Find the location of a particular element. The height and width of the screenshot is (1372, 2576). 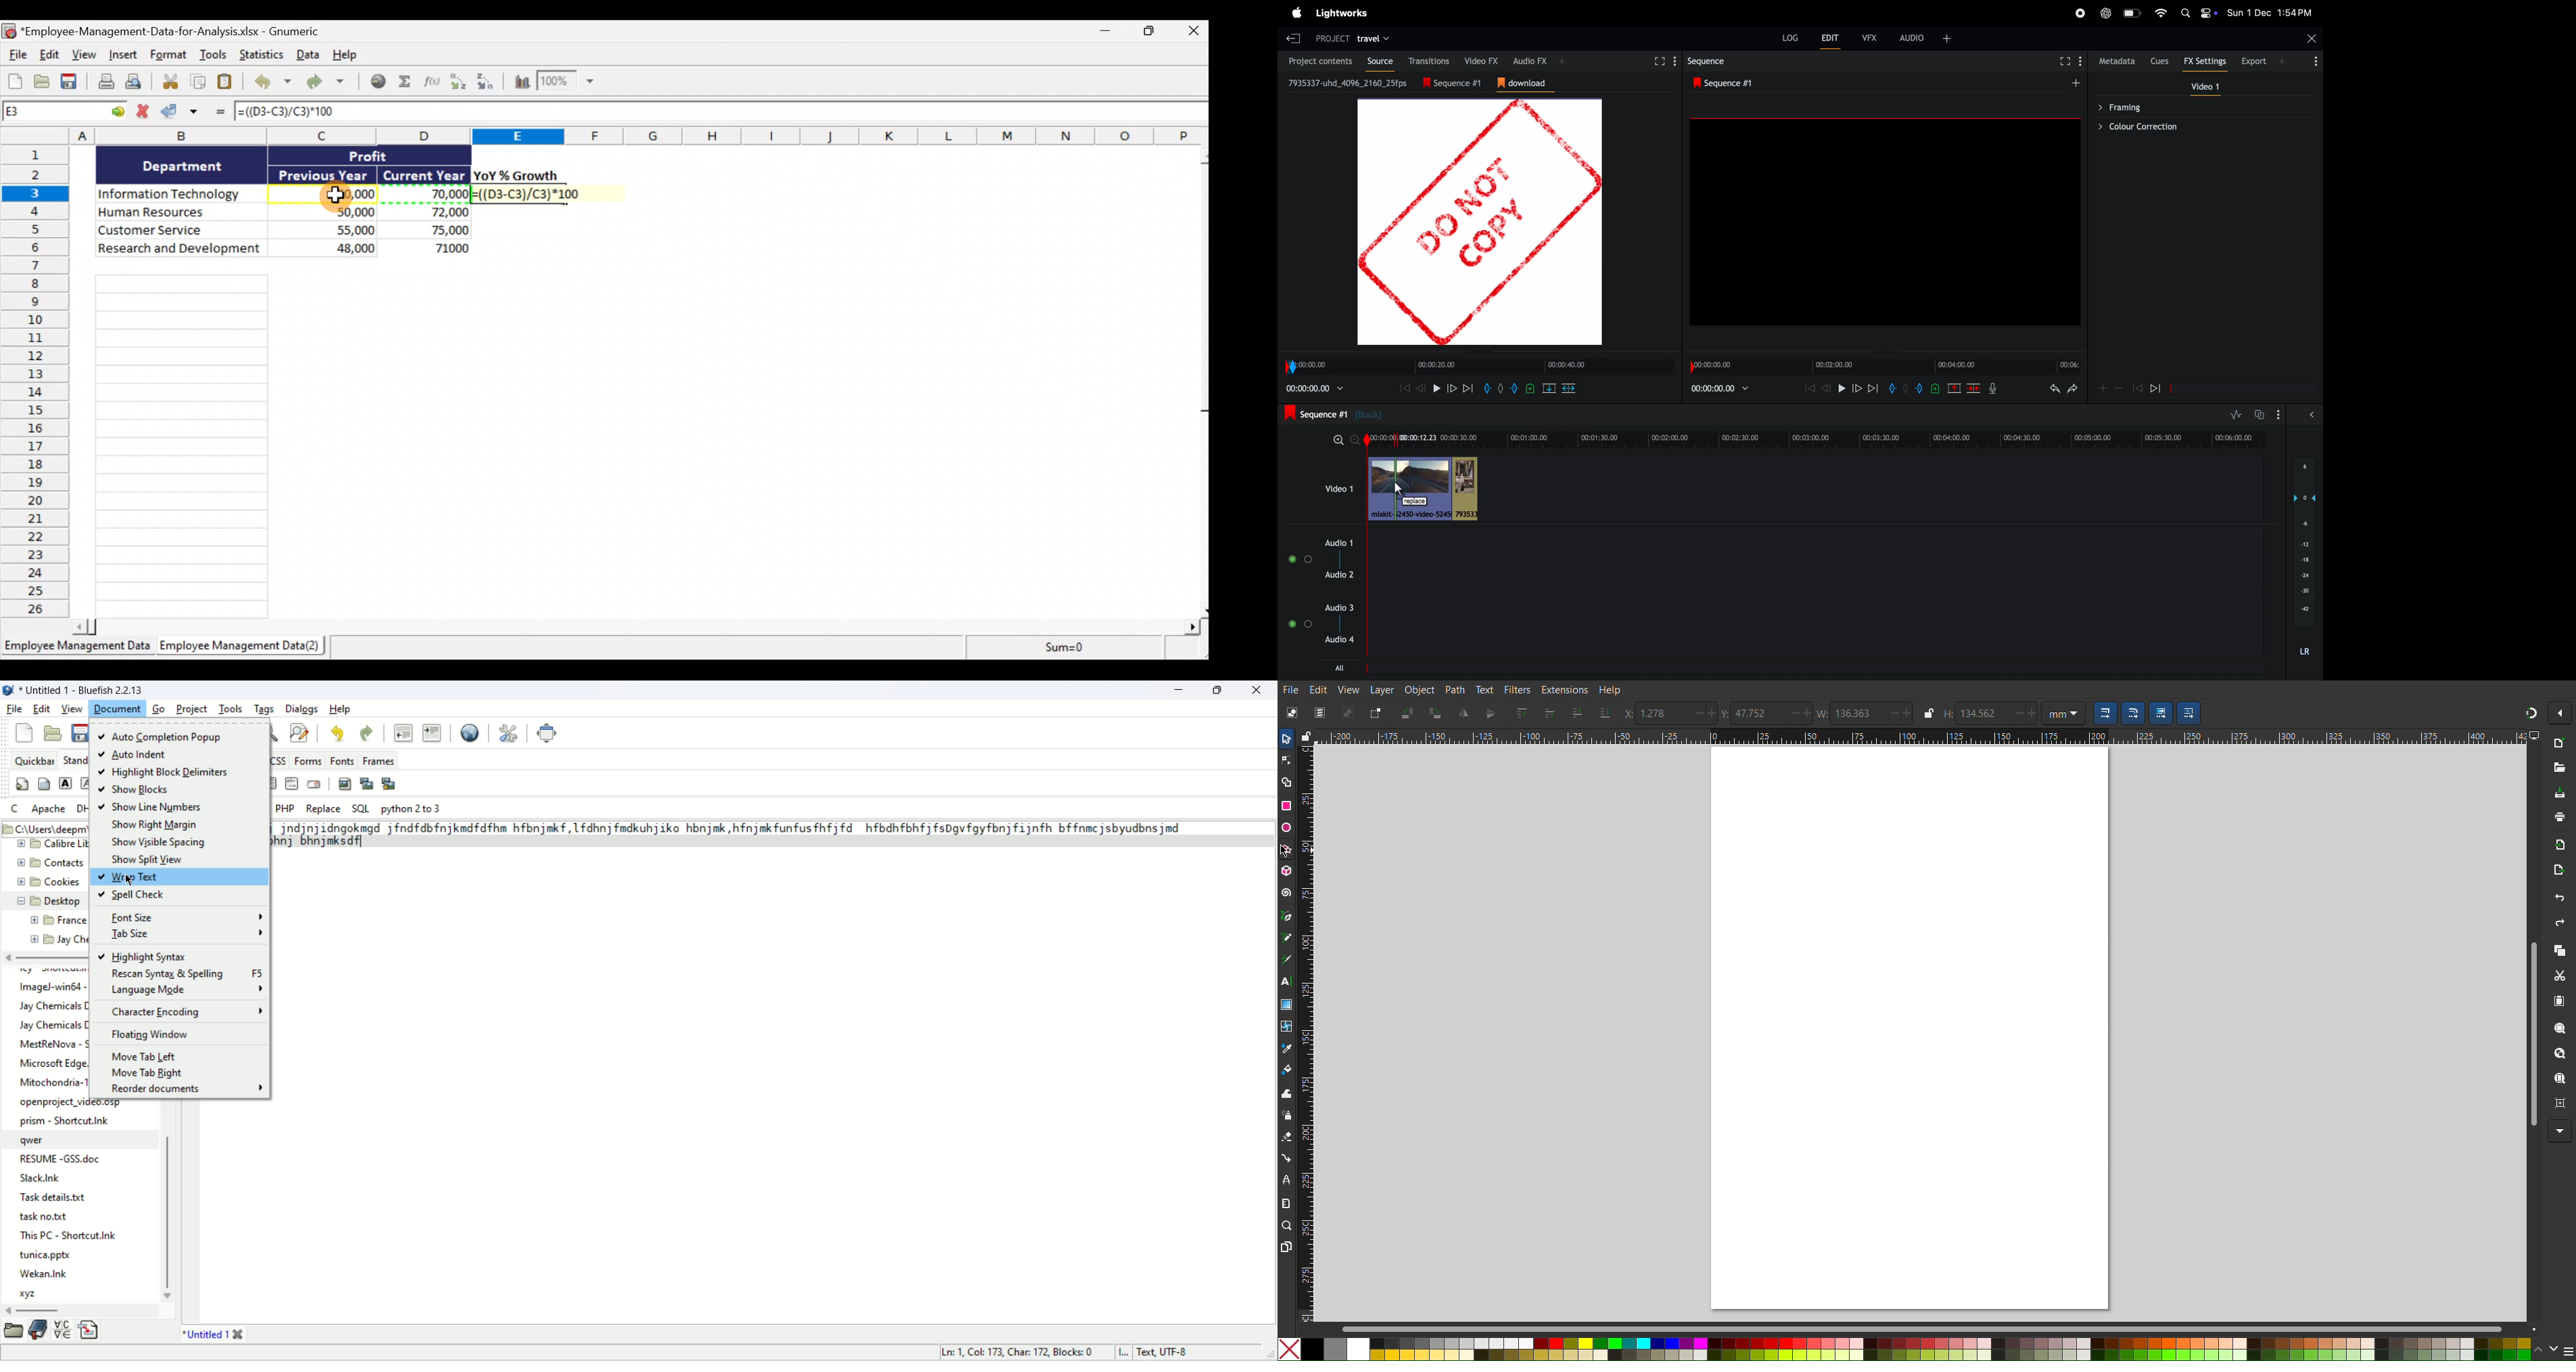

toggle audio editing levels is located at coordinates (2236, 415).